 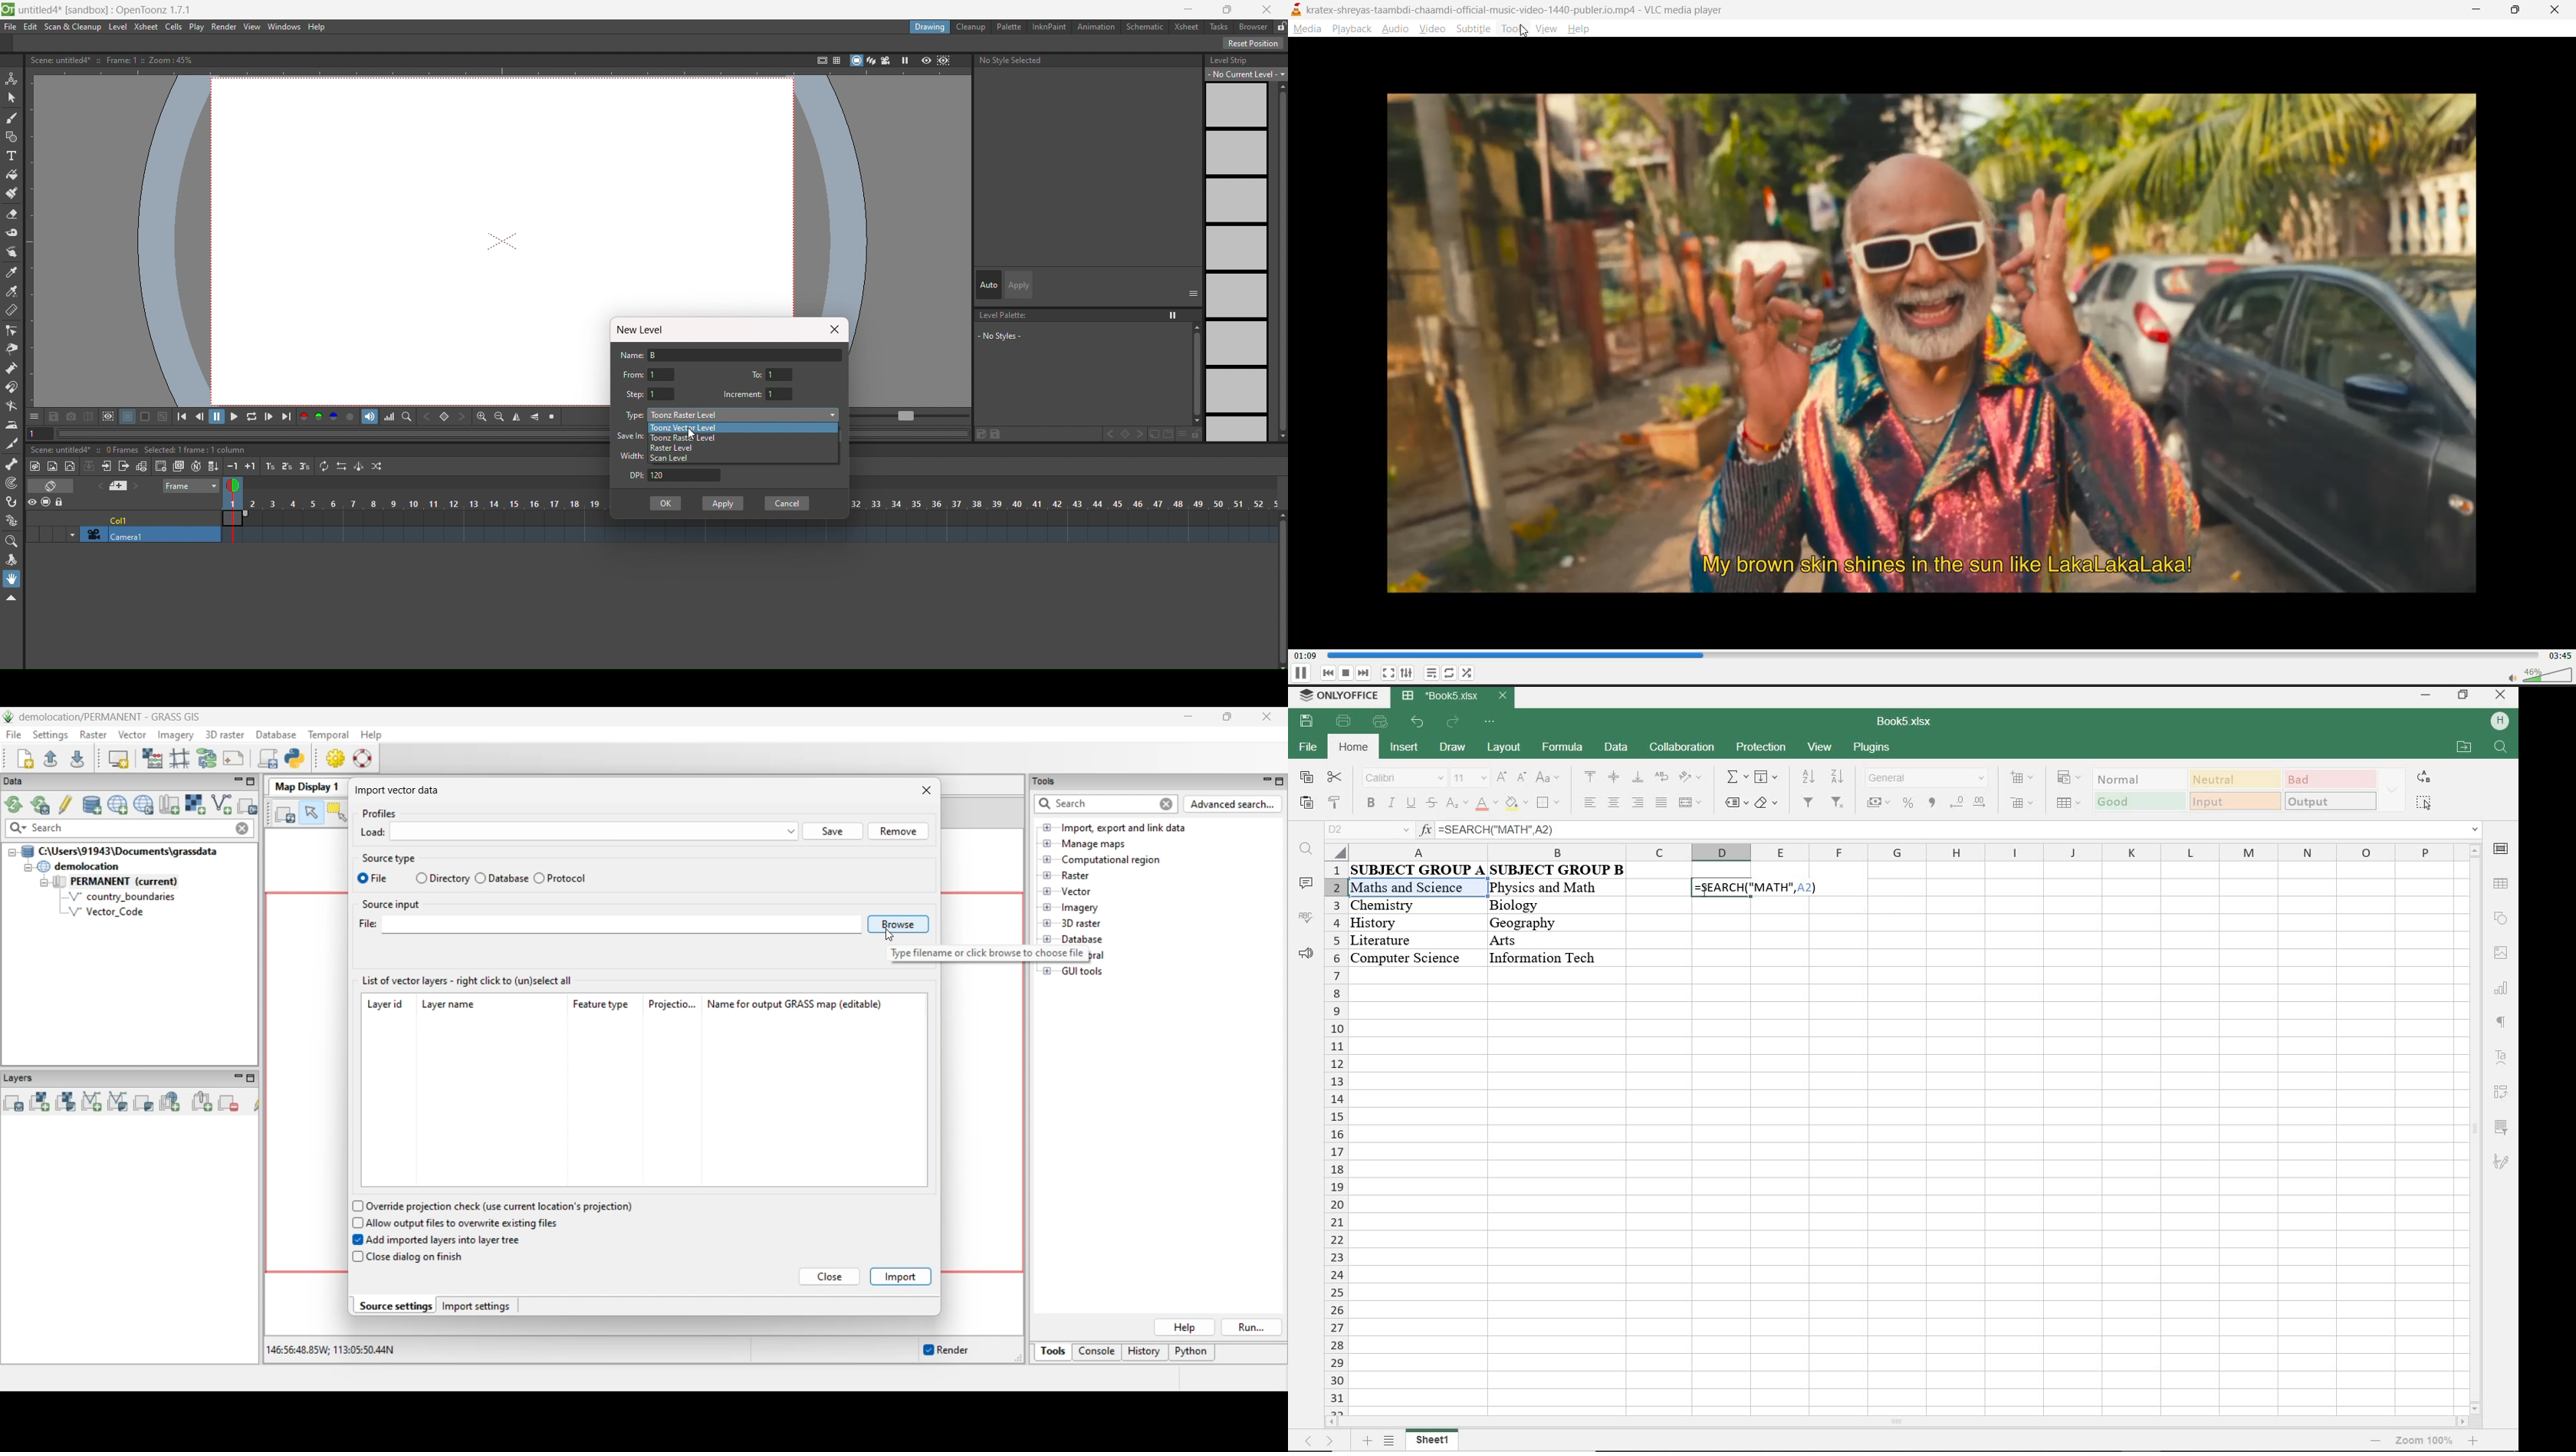 I want to click on previous, so click(x=1303, y=1442).